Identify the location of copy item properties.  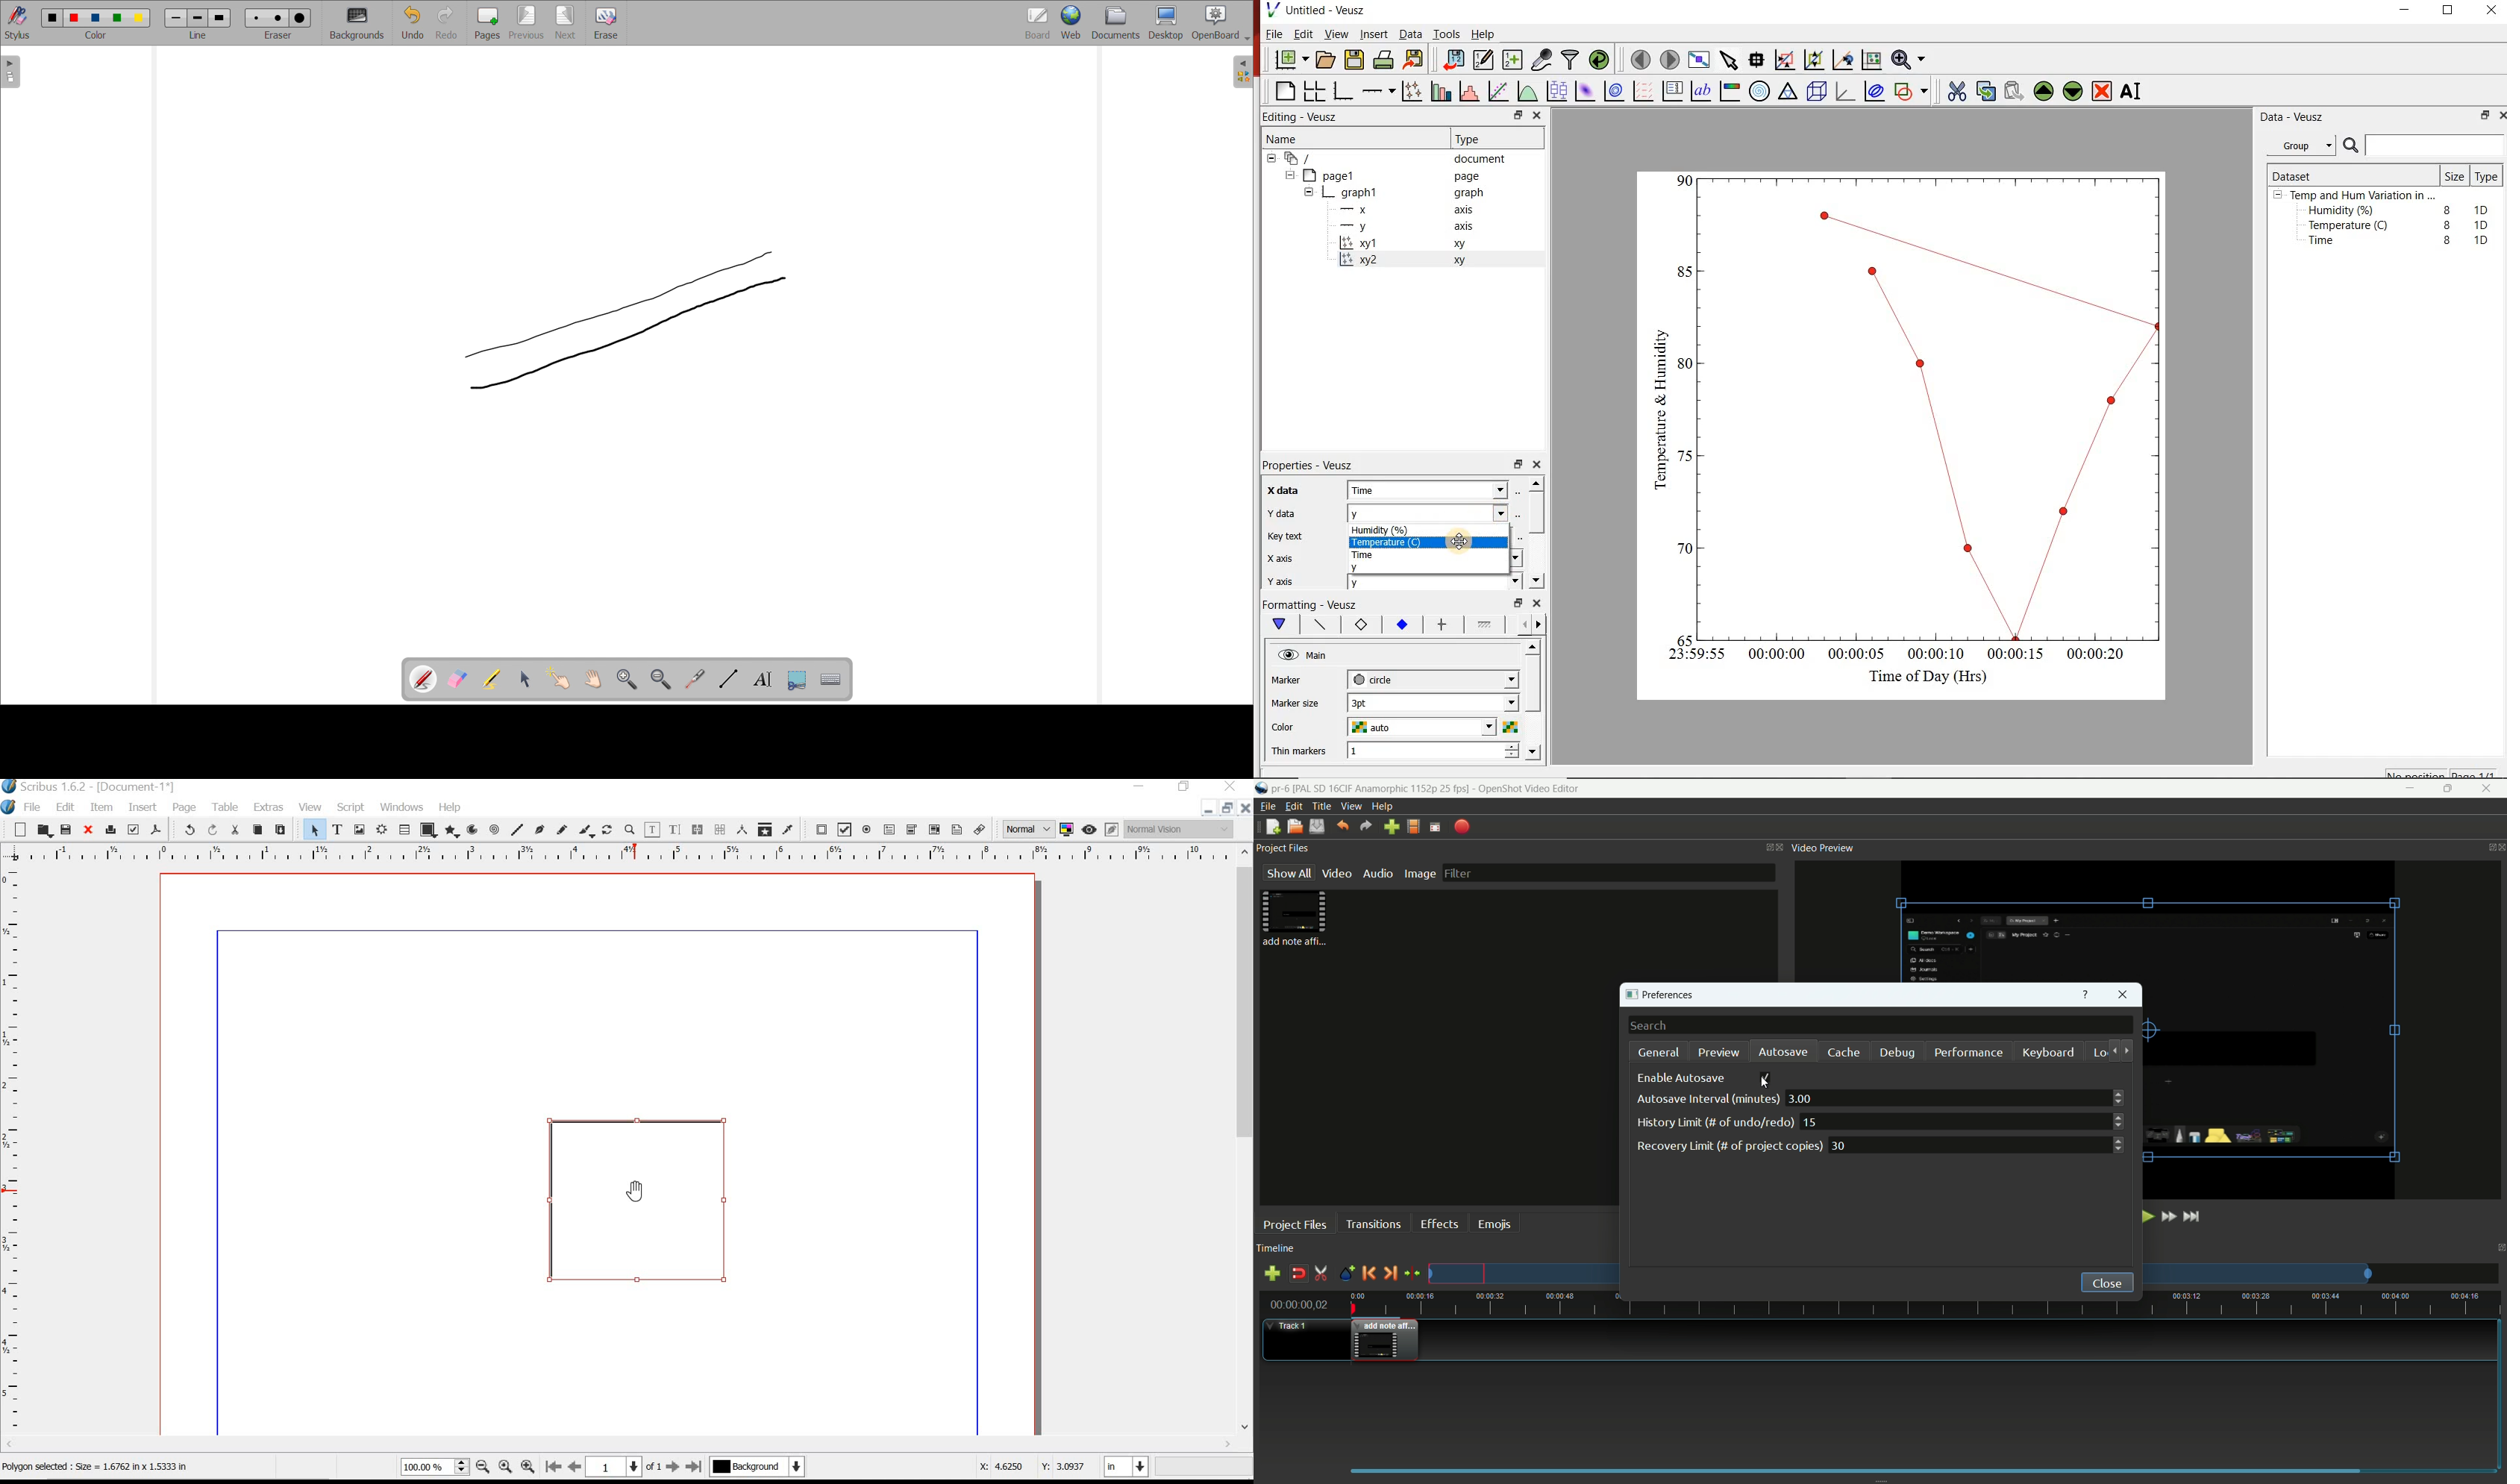
(764, 828).